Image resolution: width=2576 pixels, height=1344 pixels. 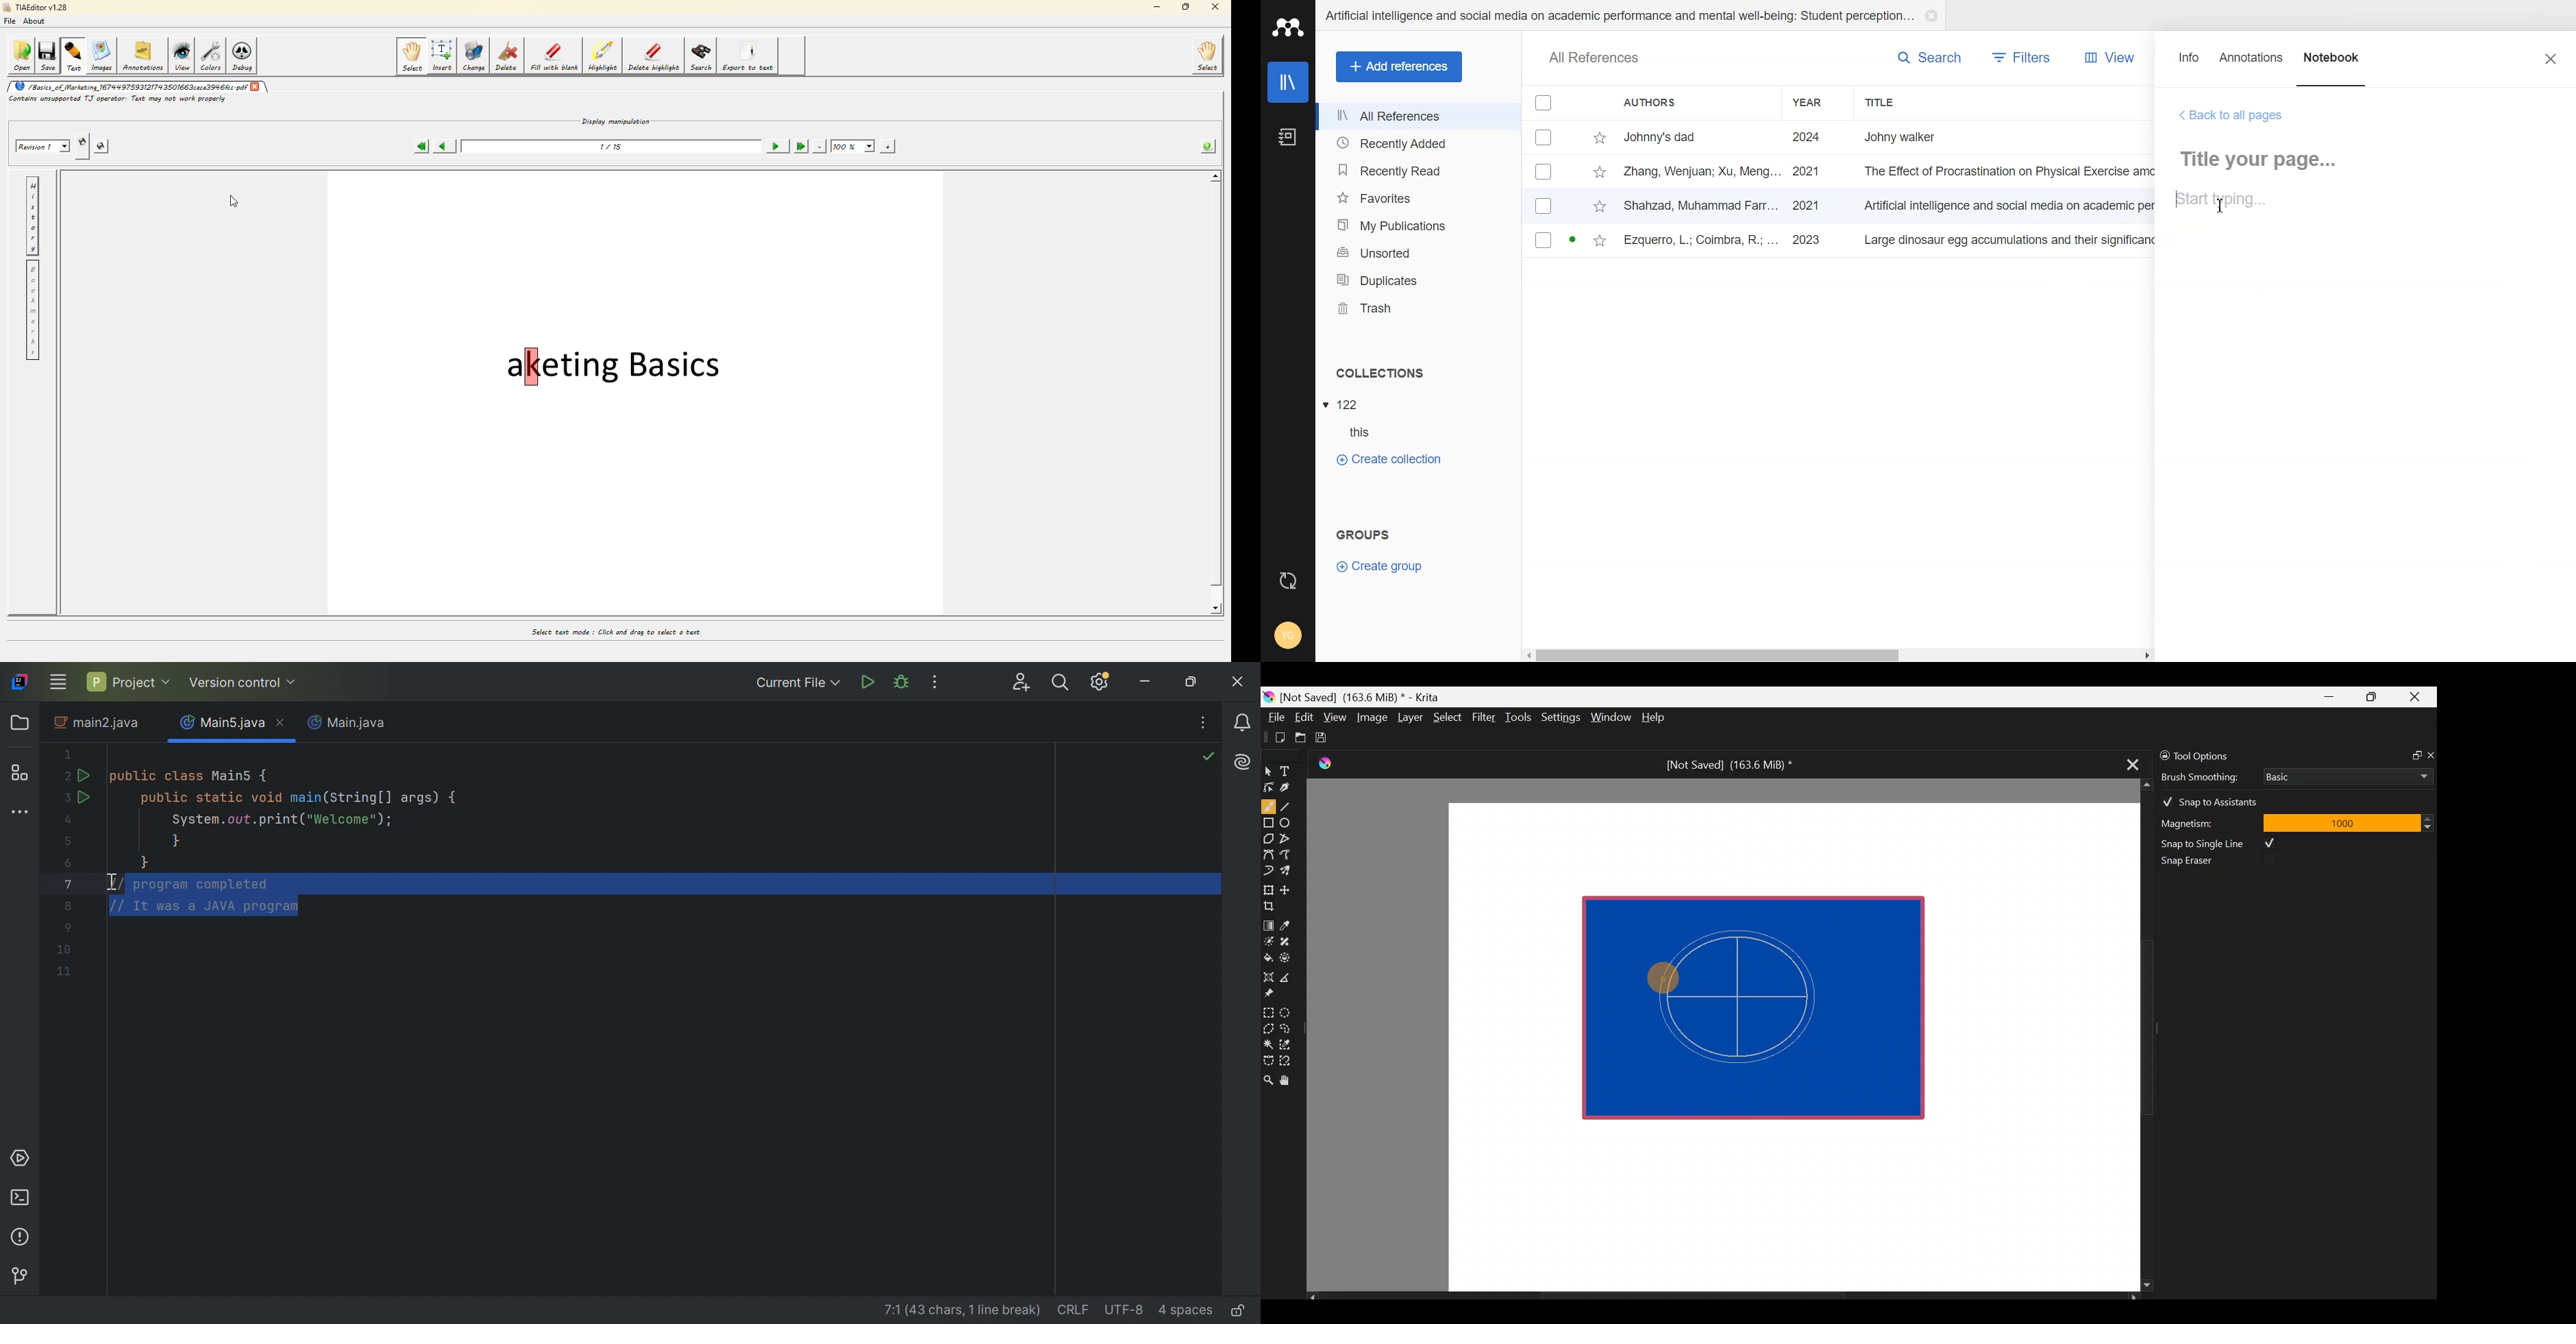 What do you see at coordinates (1293, 805) in the screenshot?
I see `Line tool` at bounding box center [1293, 805].